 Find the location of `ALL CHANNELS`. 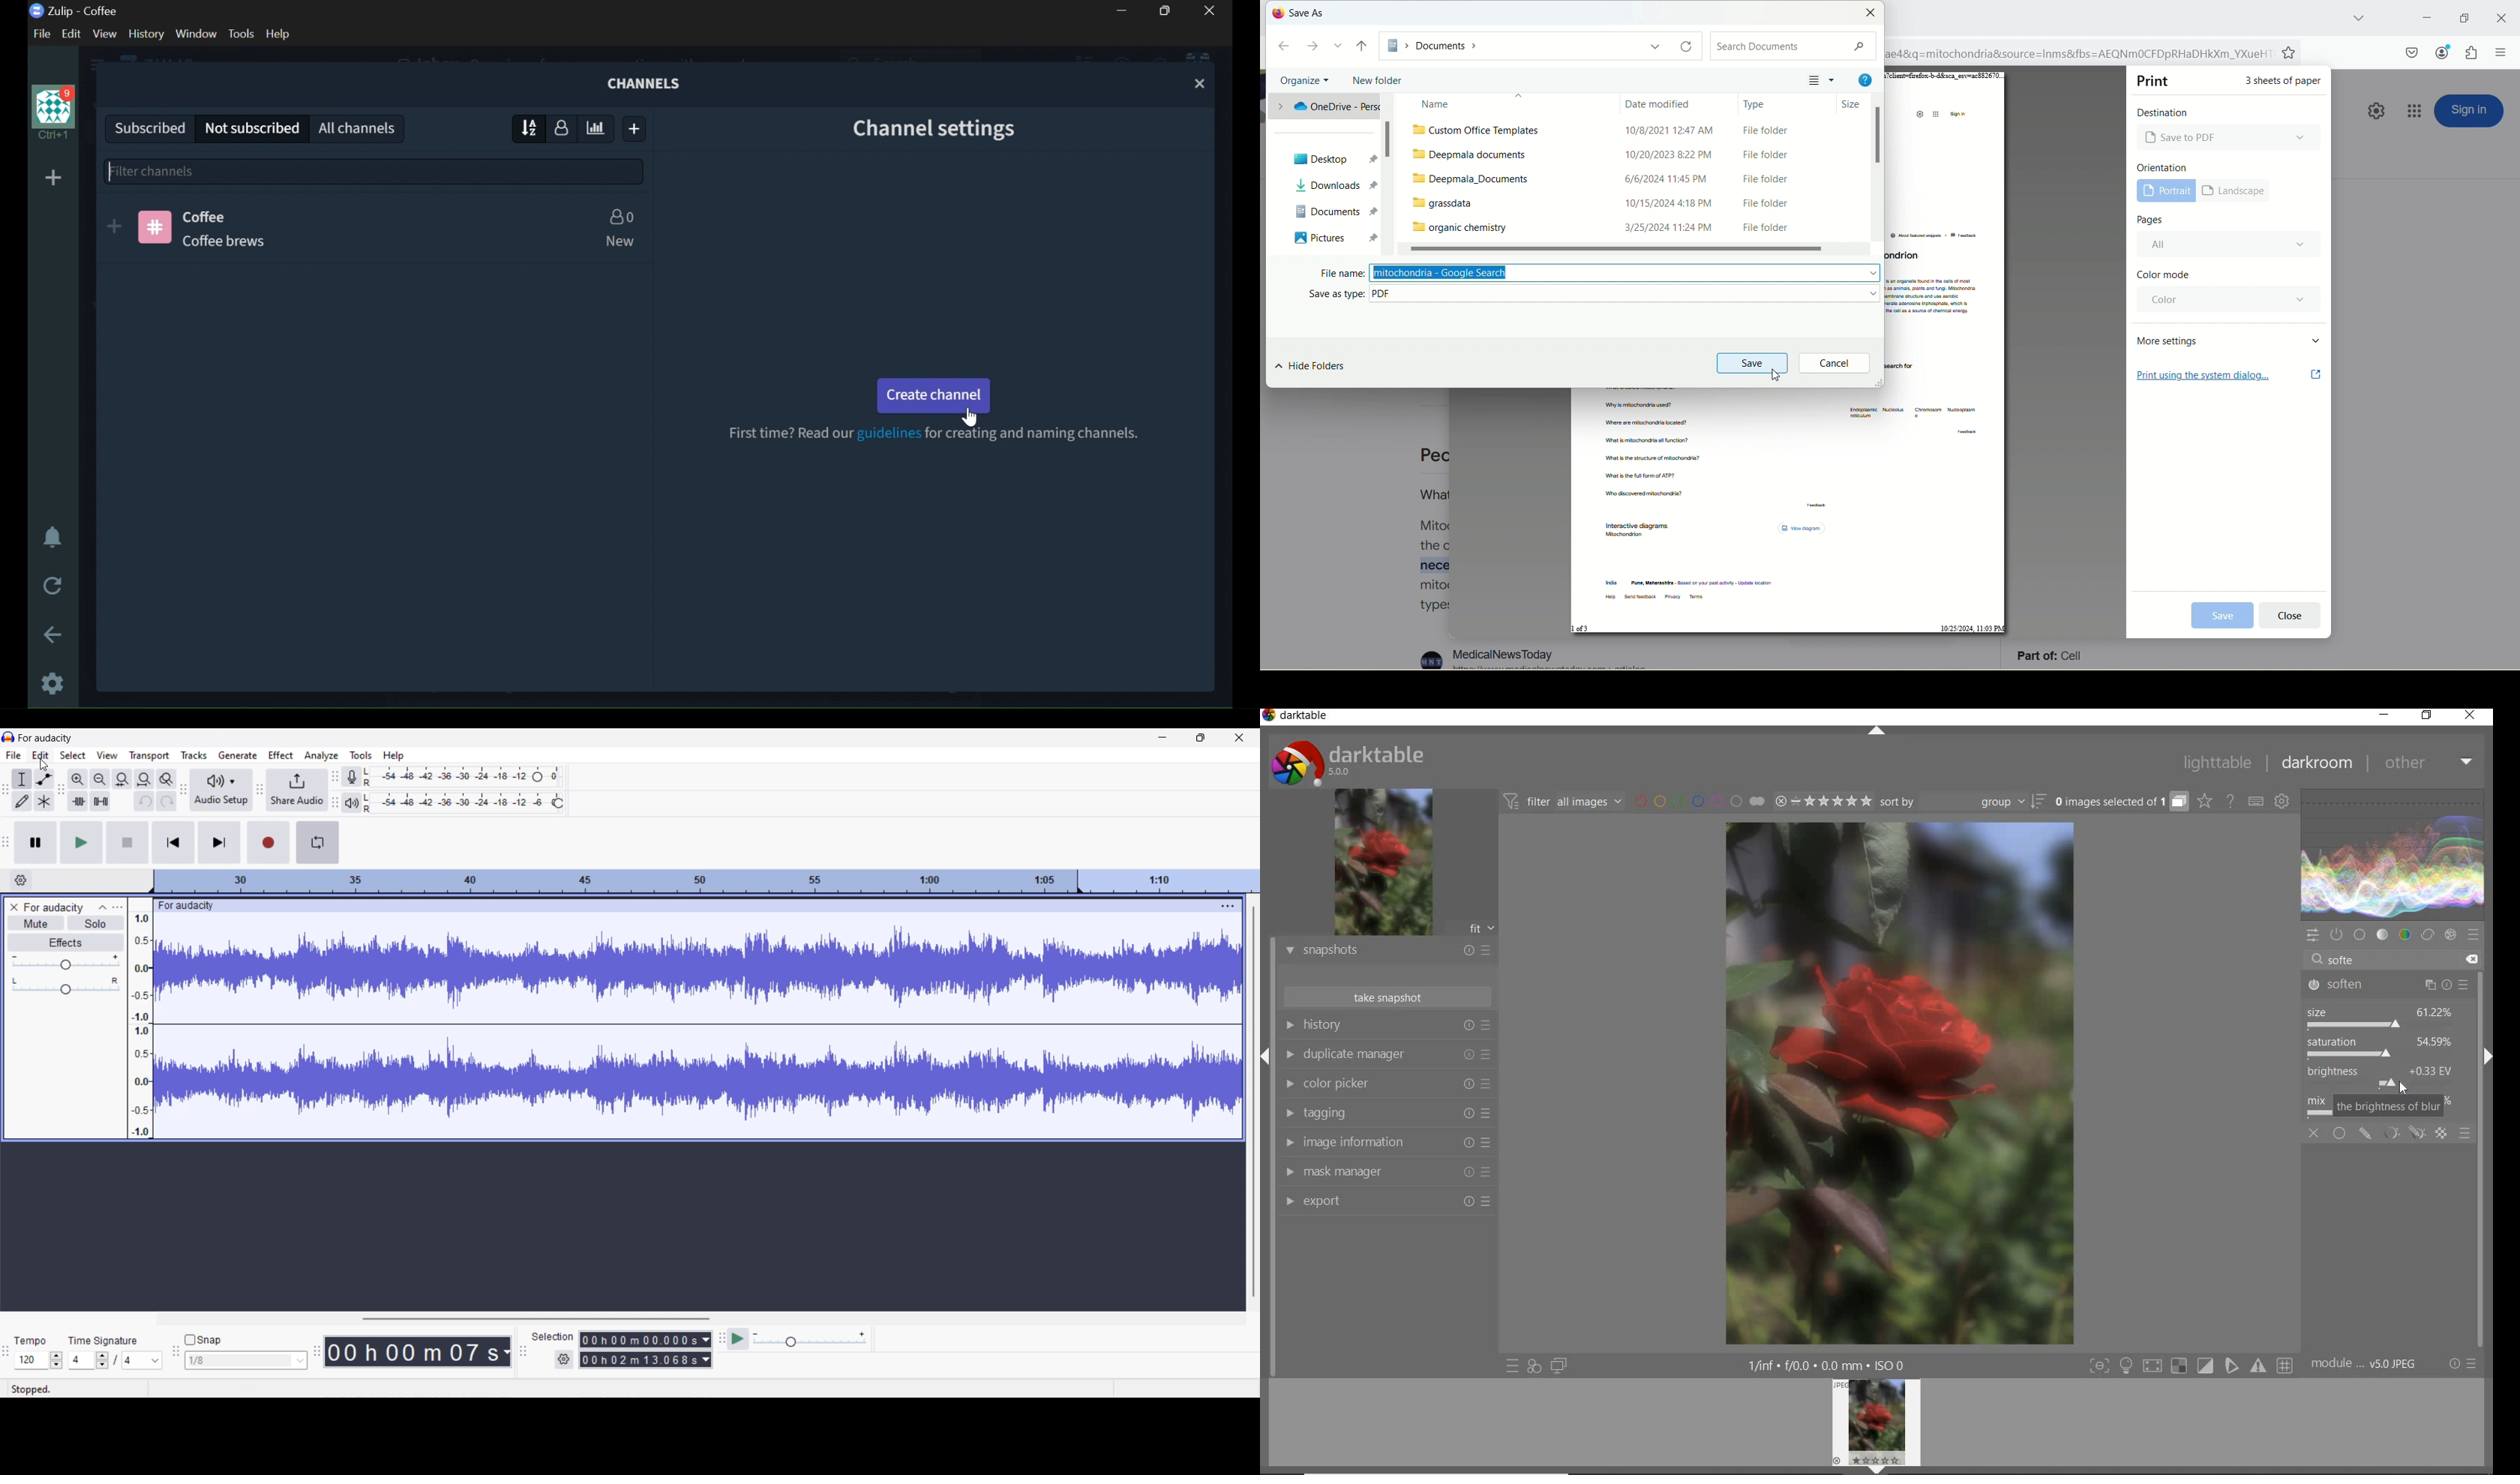

ALL CHANNELS is located at coordinates (359, 127).